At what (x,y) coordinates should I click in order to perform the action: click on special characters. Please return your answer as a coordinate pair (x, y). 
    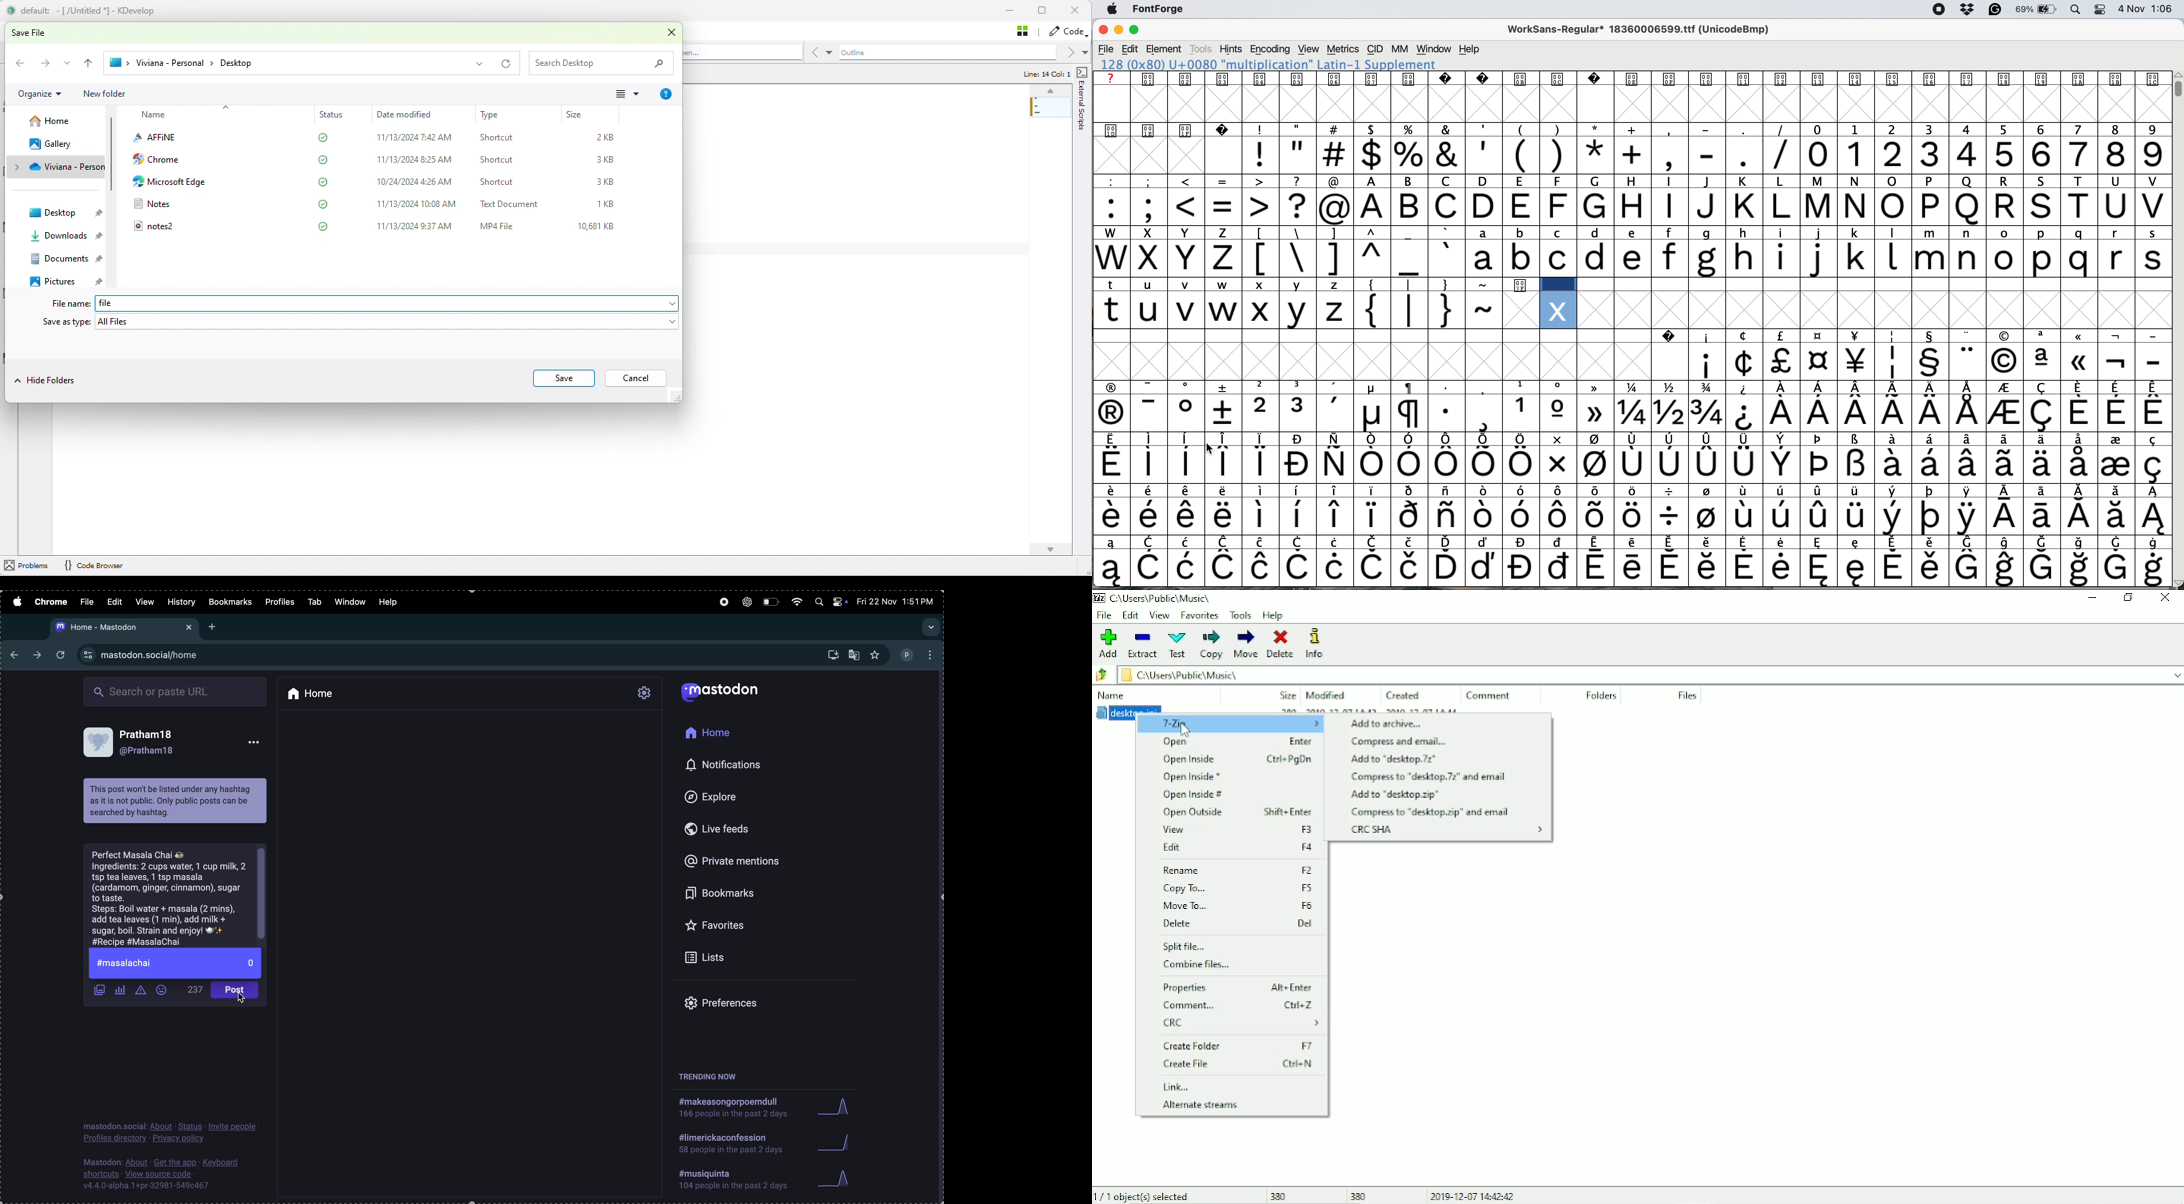
    Looking at the image, I should click on (1630, 388).